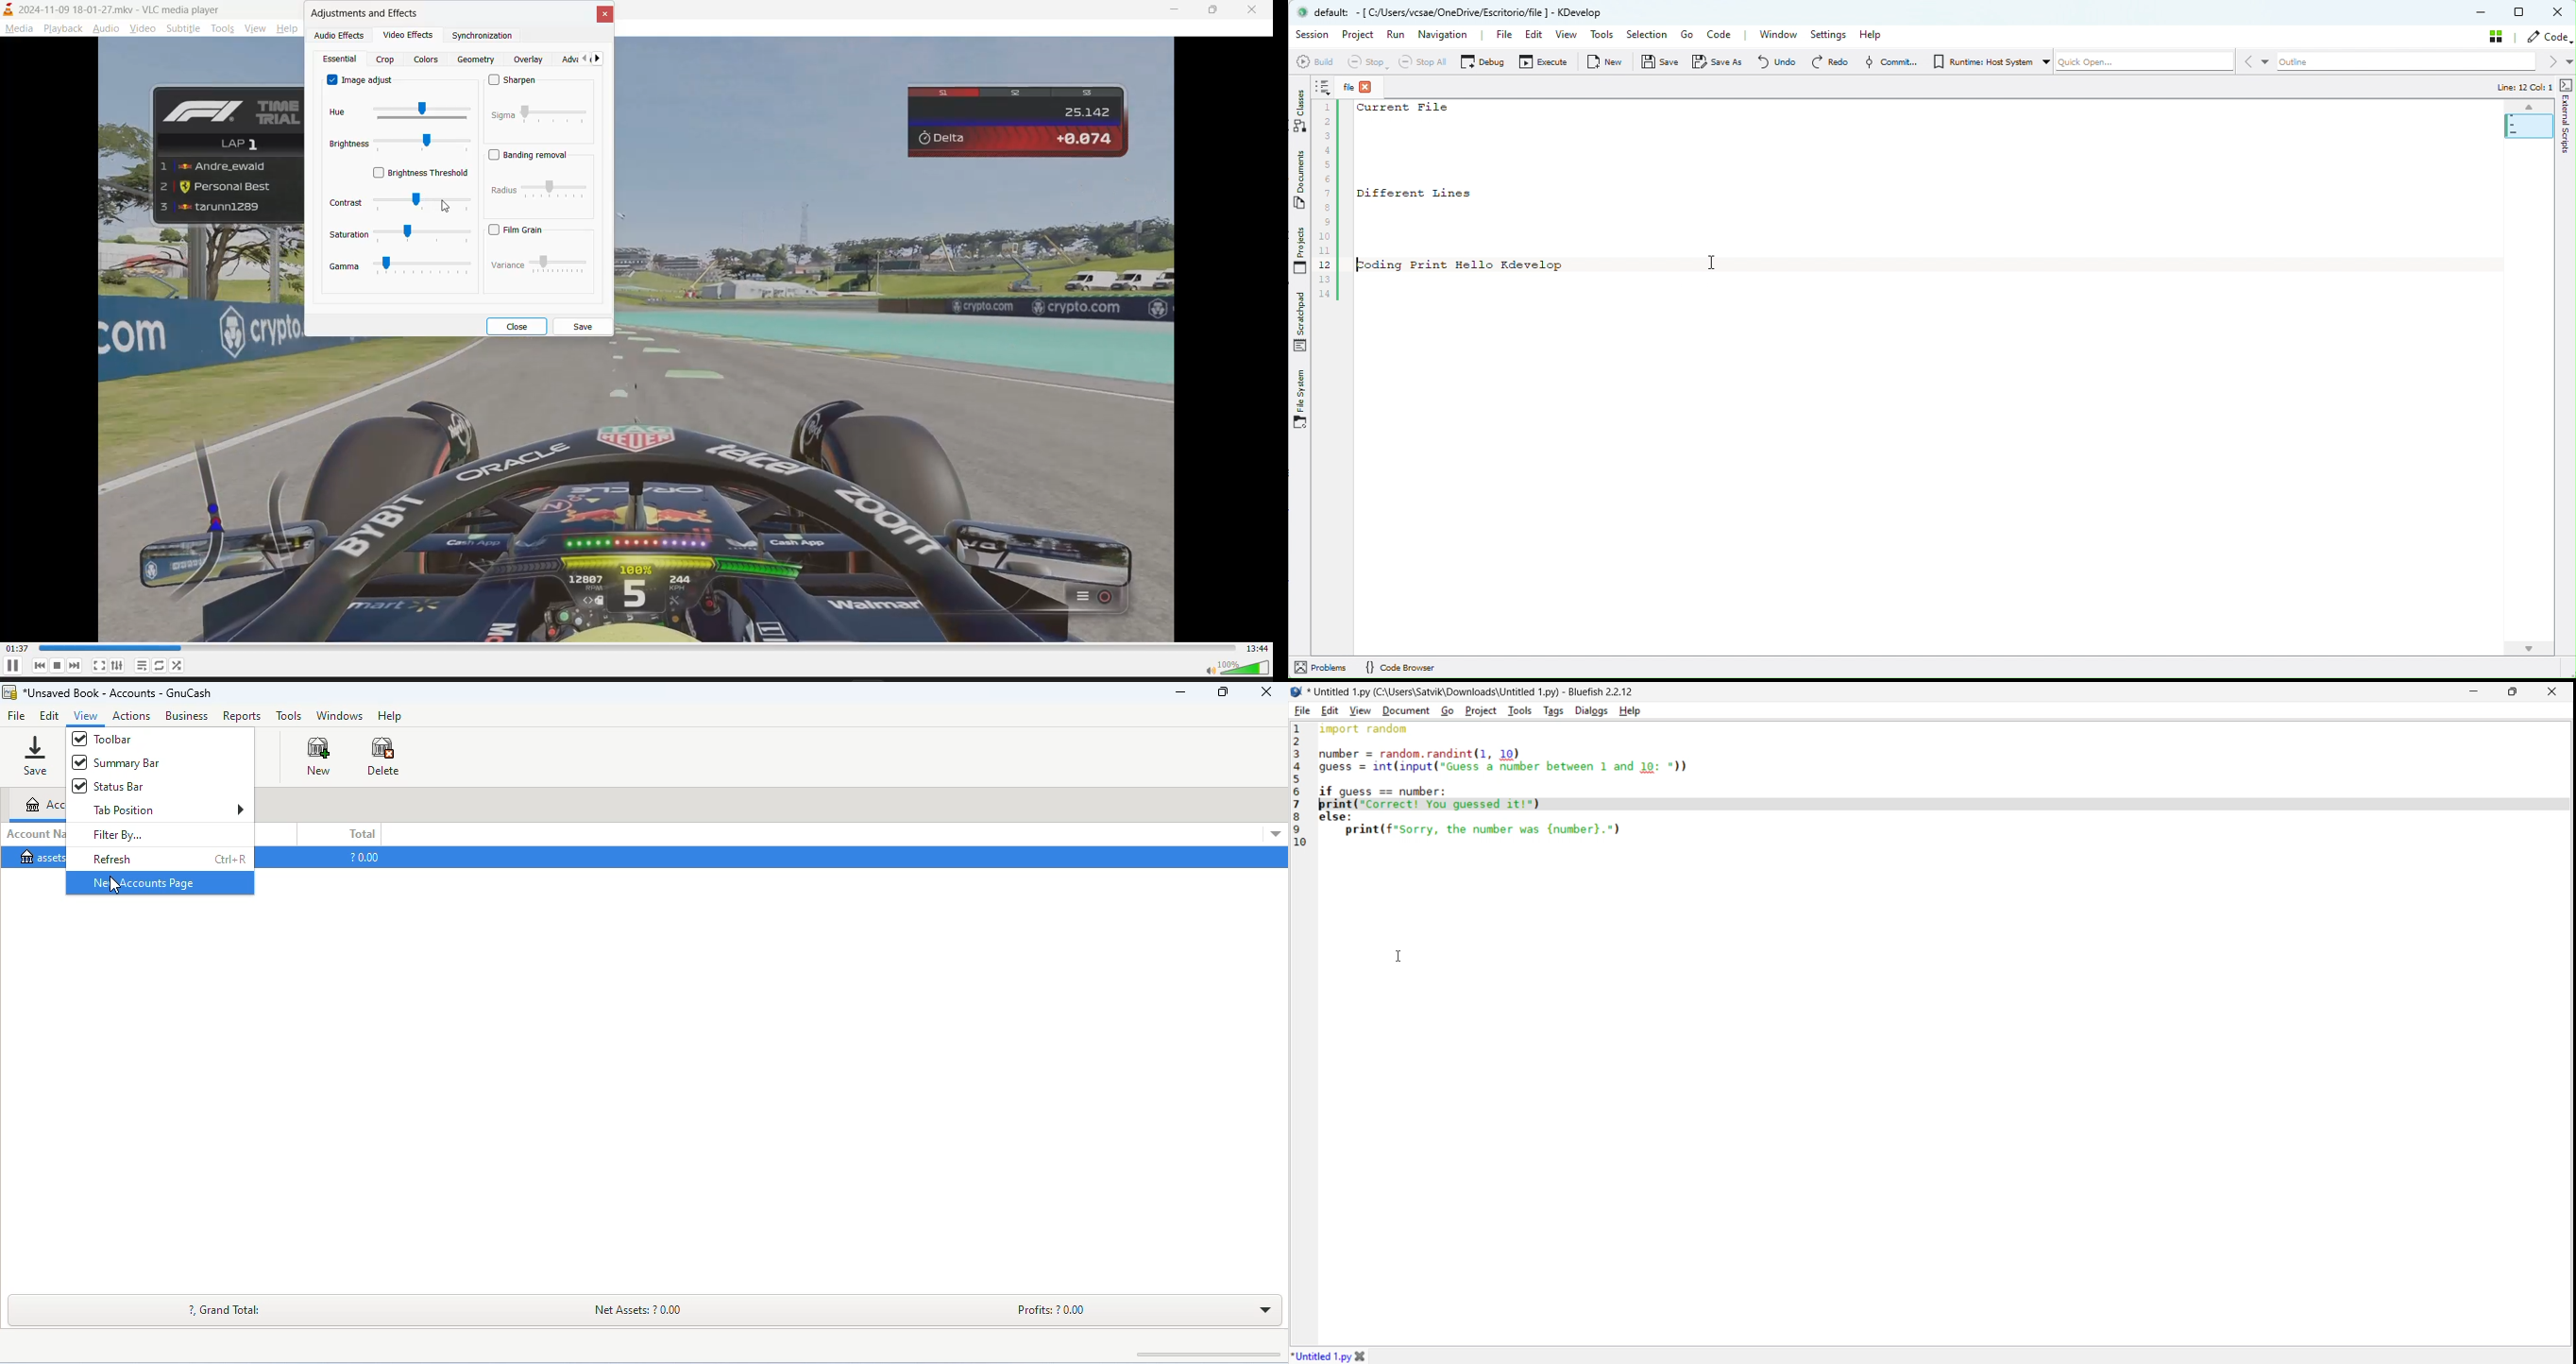 The width and height of the screenshot is (2576, 1372). I want to click on filter by, so click(117, 834).